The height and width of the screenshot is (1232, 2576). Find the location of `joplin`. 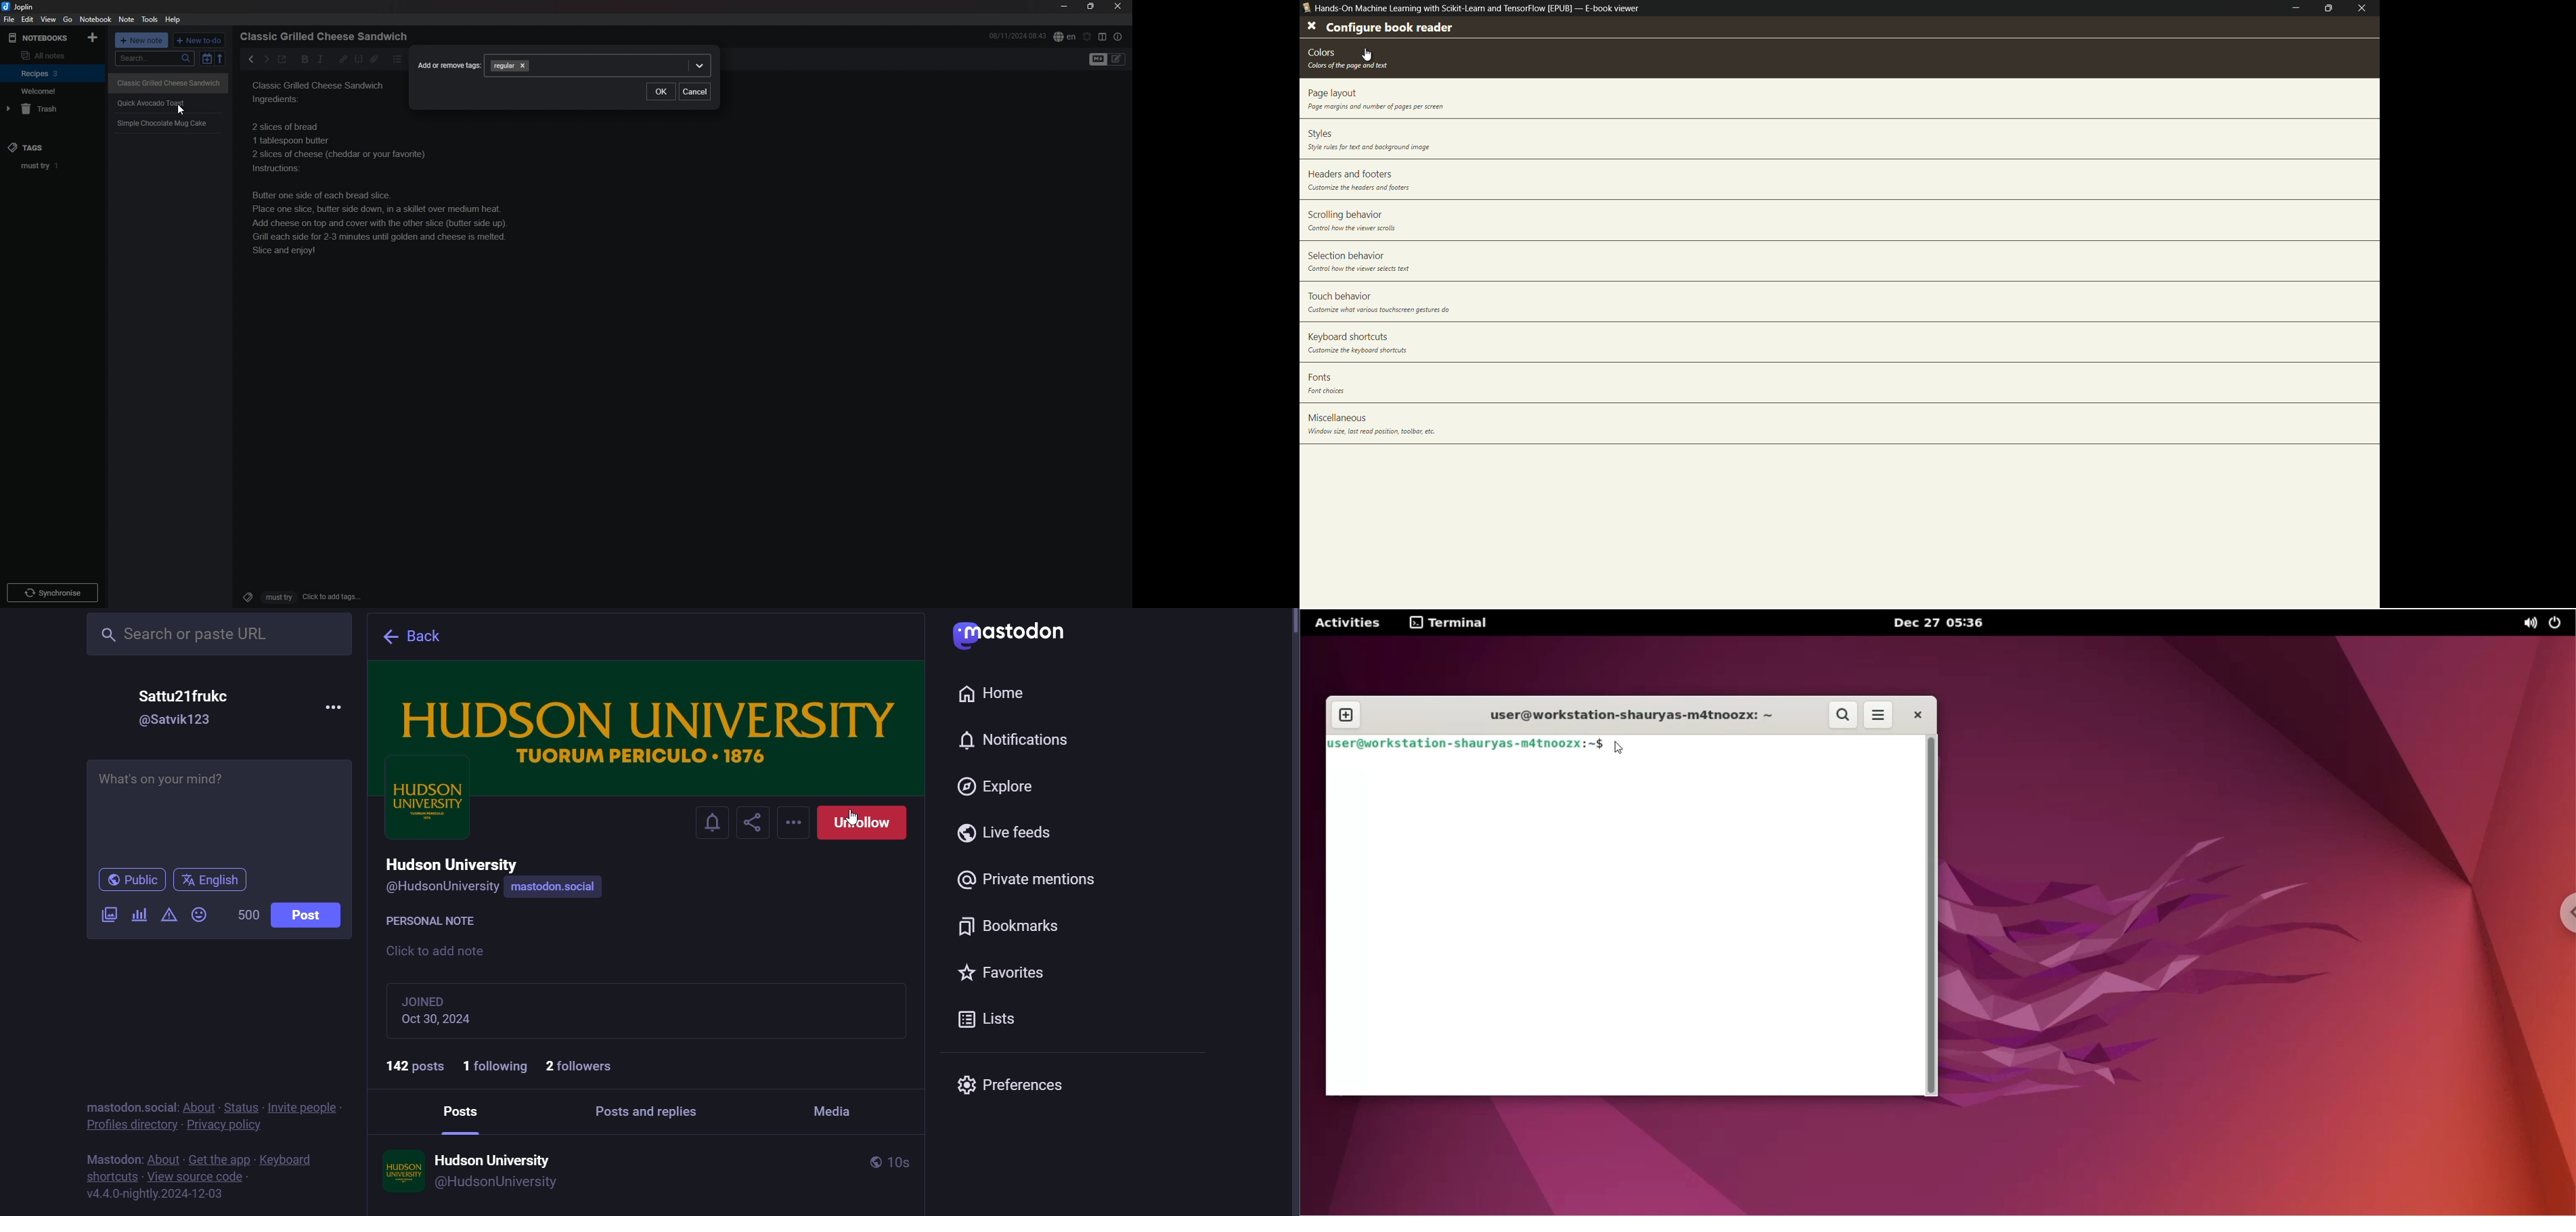

joplin is located at coordinates (19, 6).